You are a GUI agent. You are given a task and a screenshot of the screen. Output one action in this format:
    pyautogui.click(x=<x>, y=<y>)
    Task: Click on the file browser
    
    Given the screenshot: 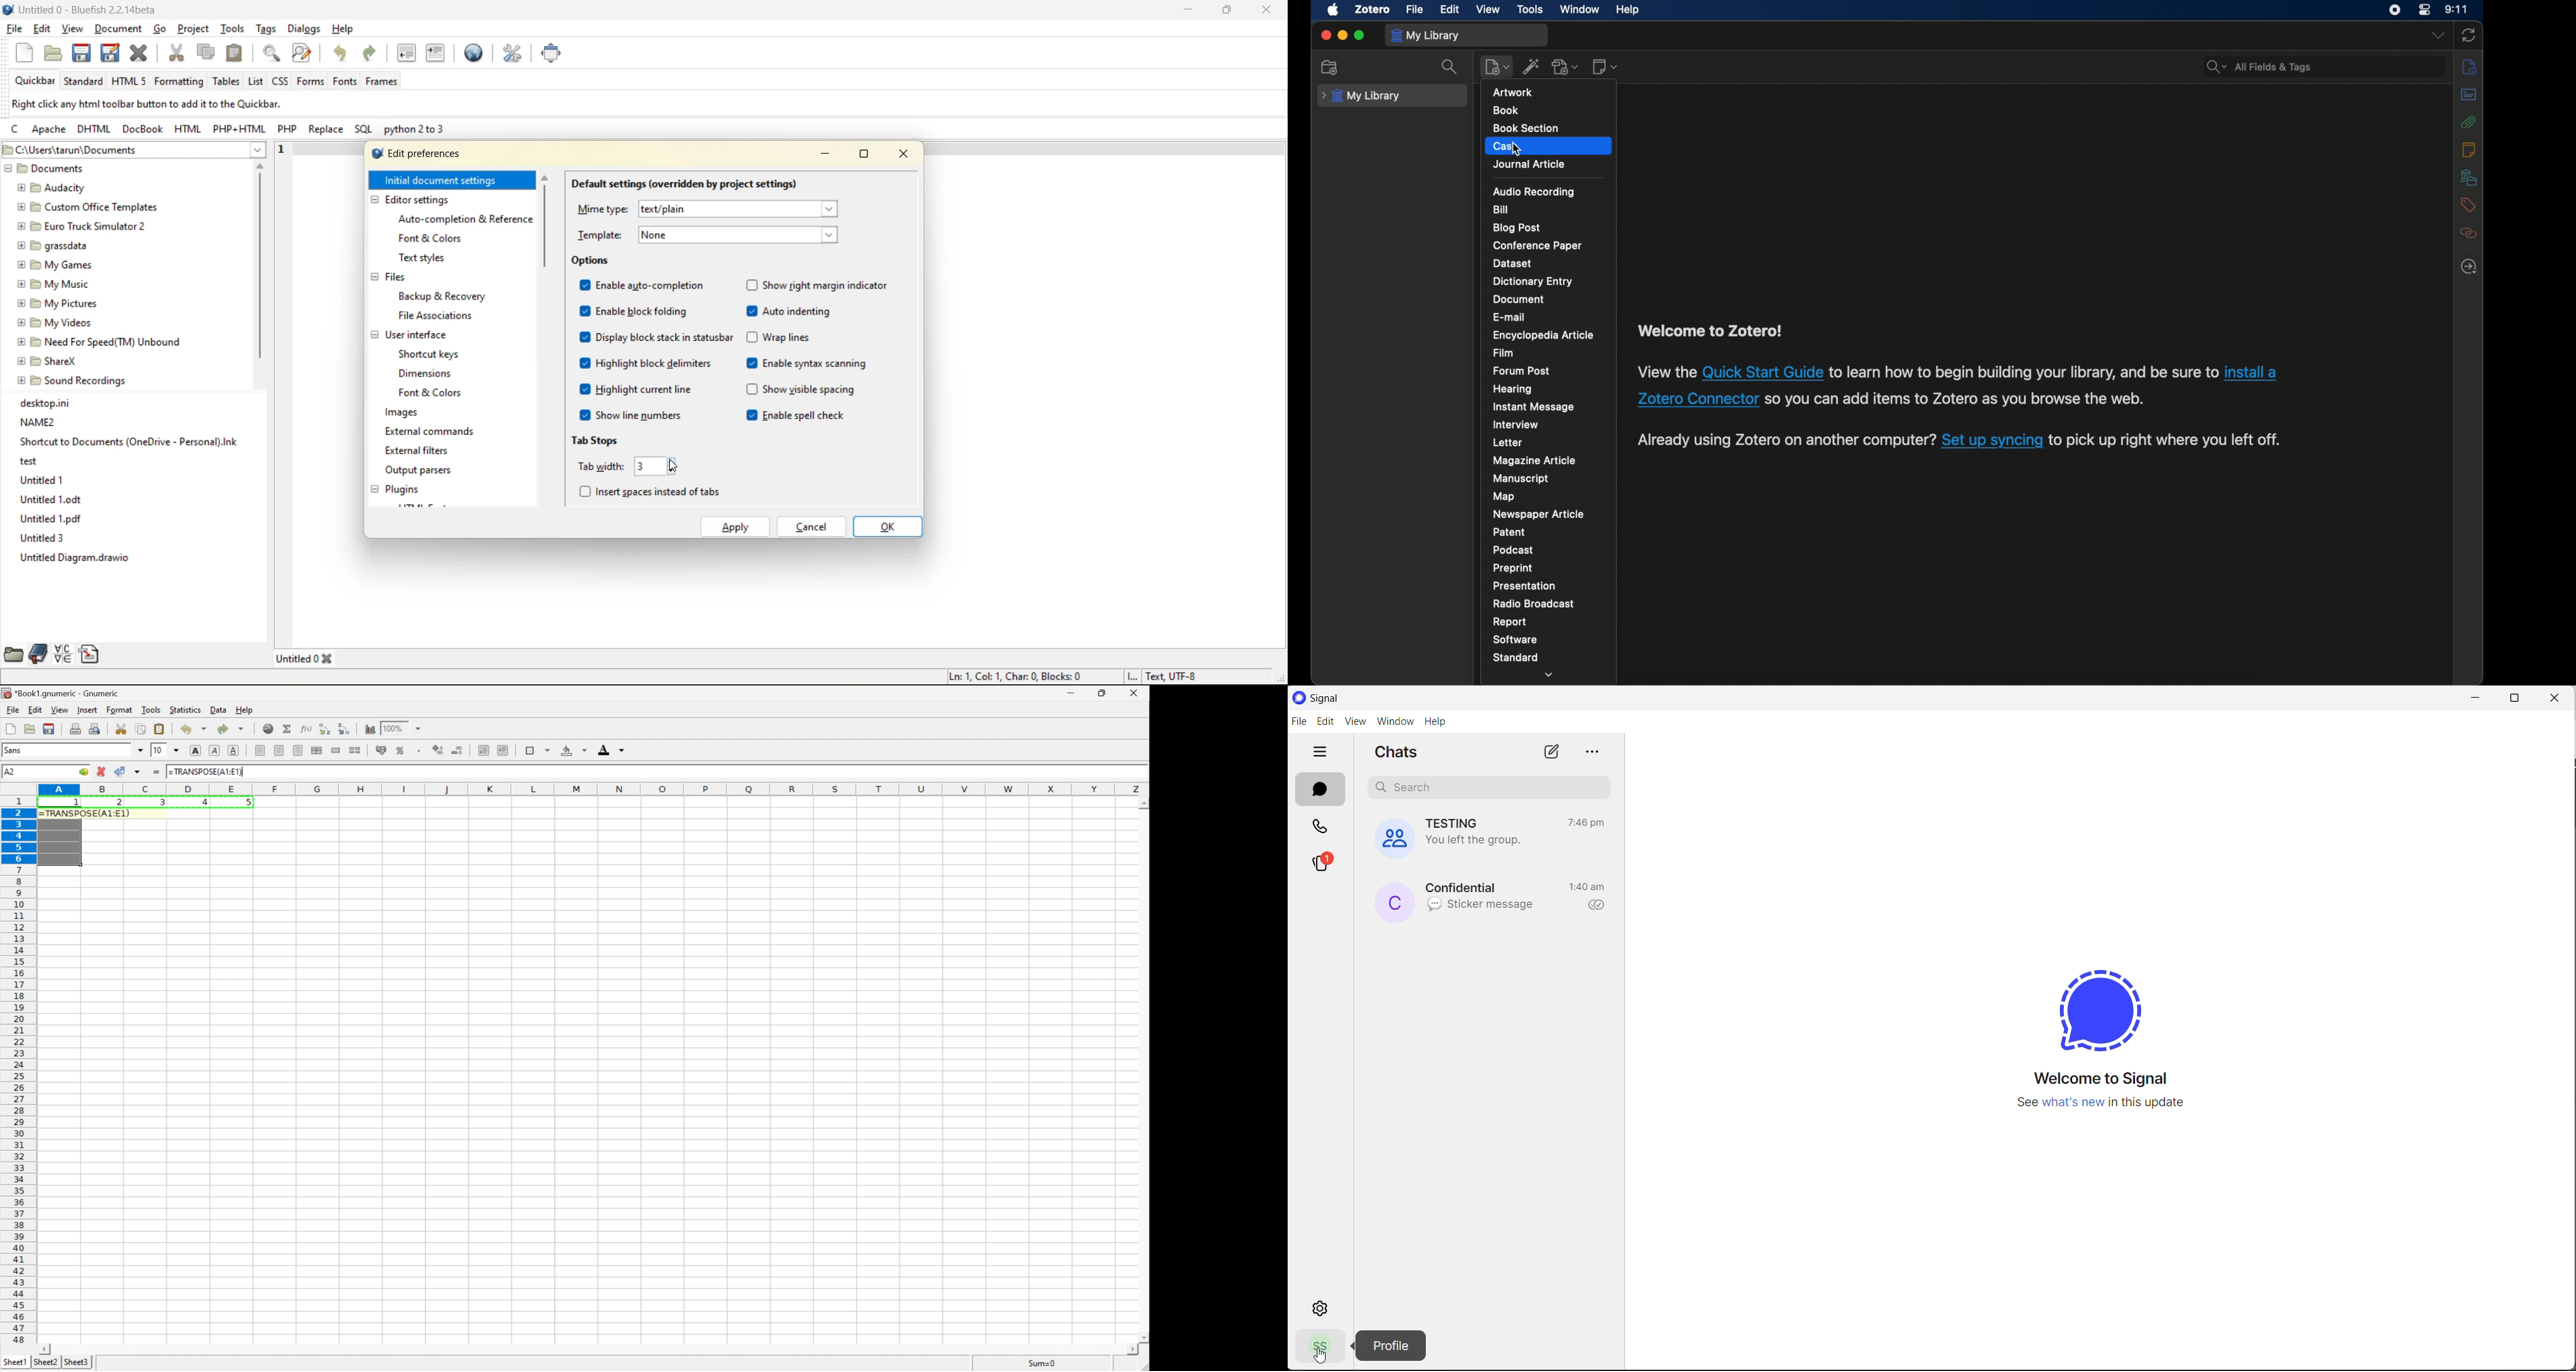 What is the action you would take?
    pyautogui.click(x=11, y=656)
    